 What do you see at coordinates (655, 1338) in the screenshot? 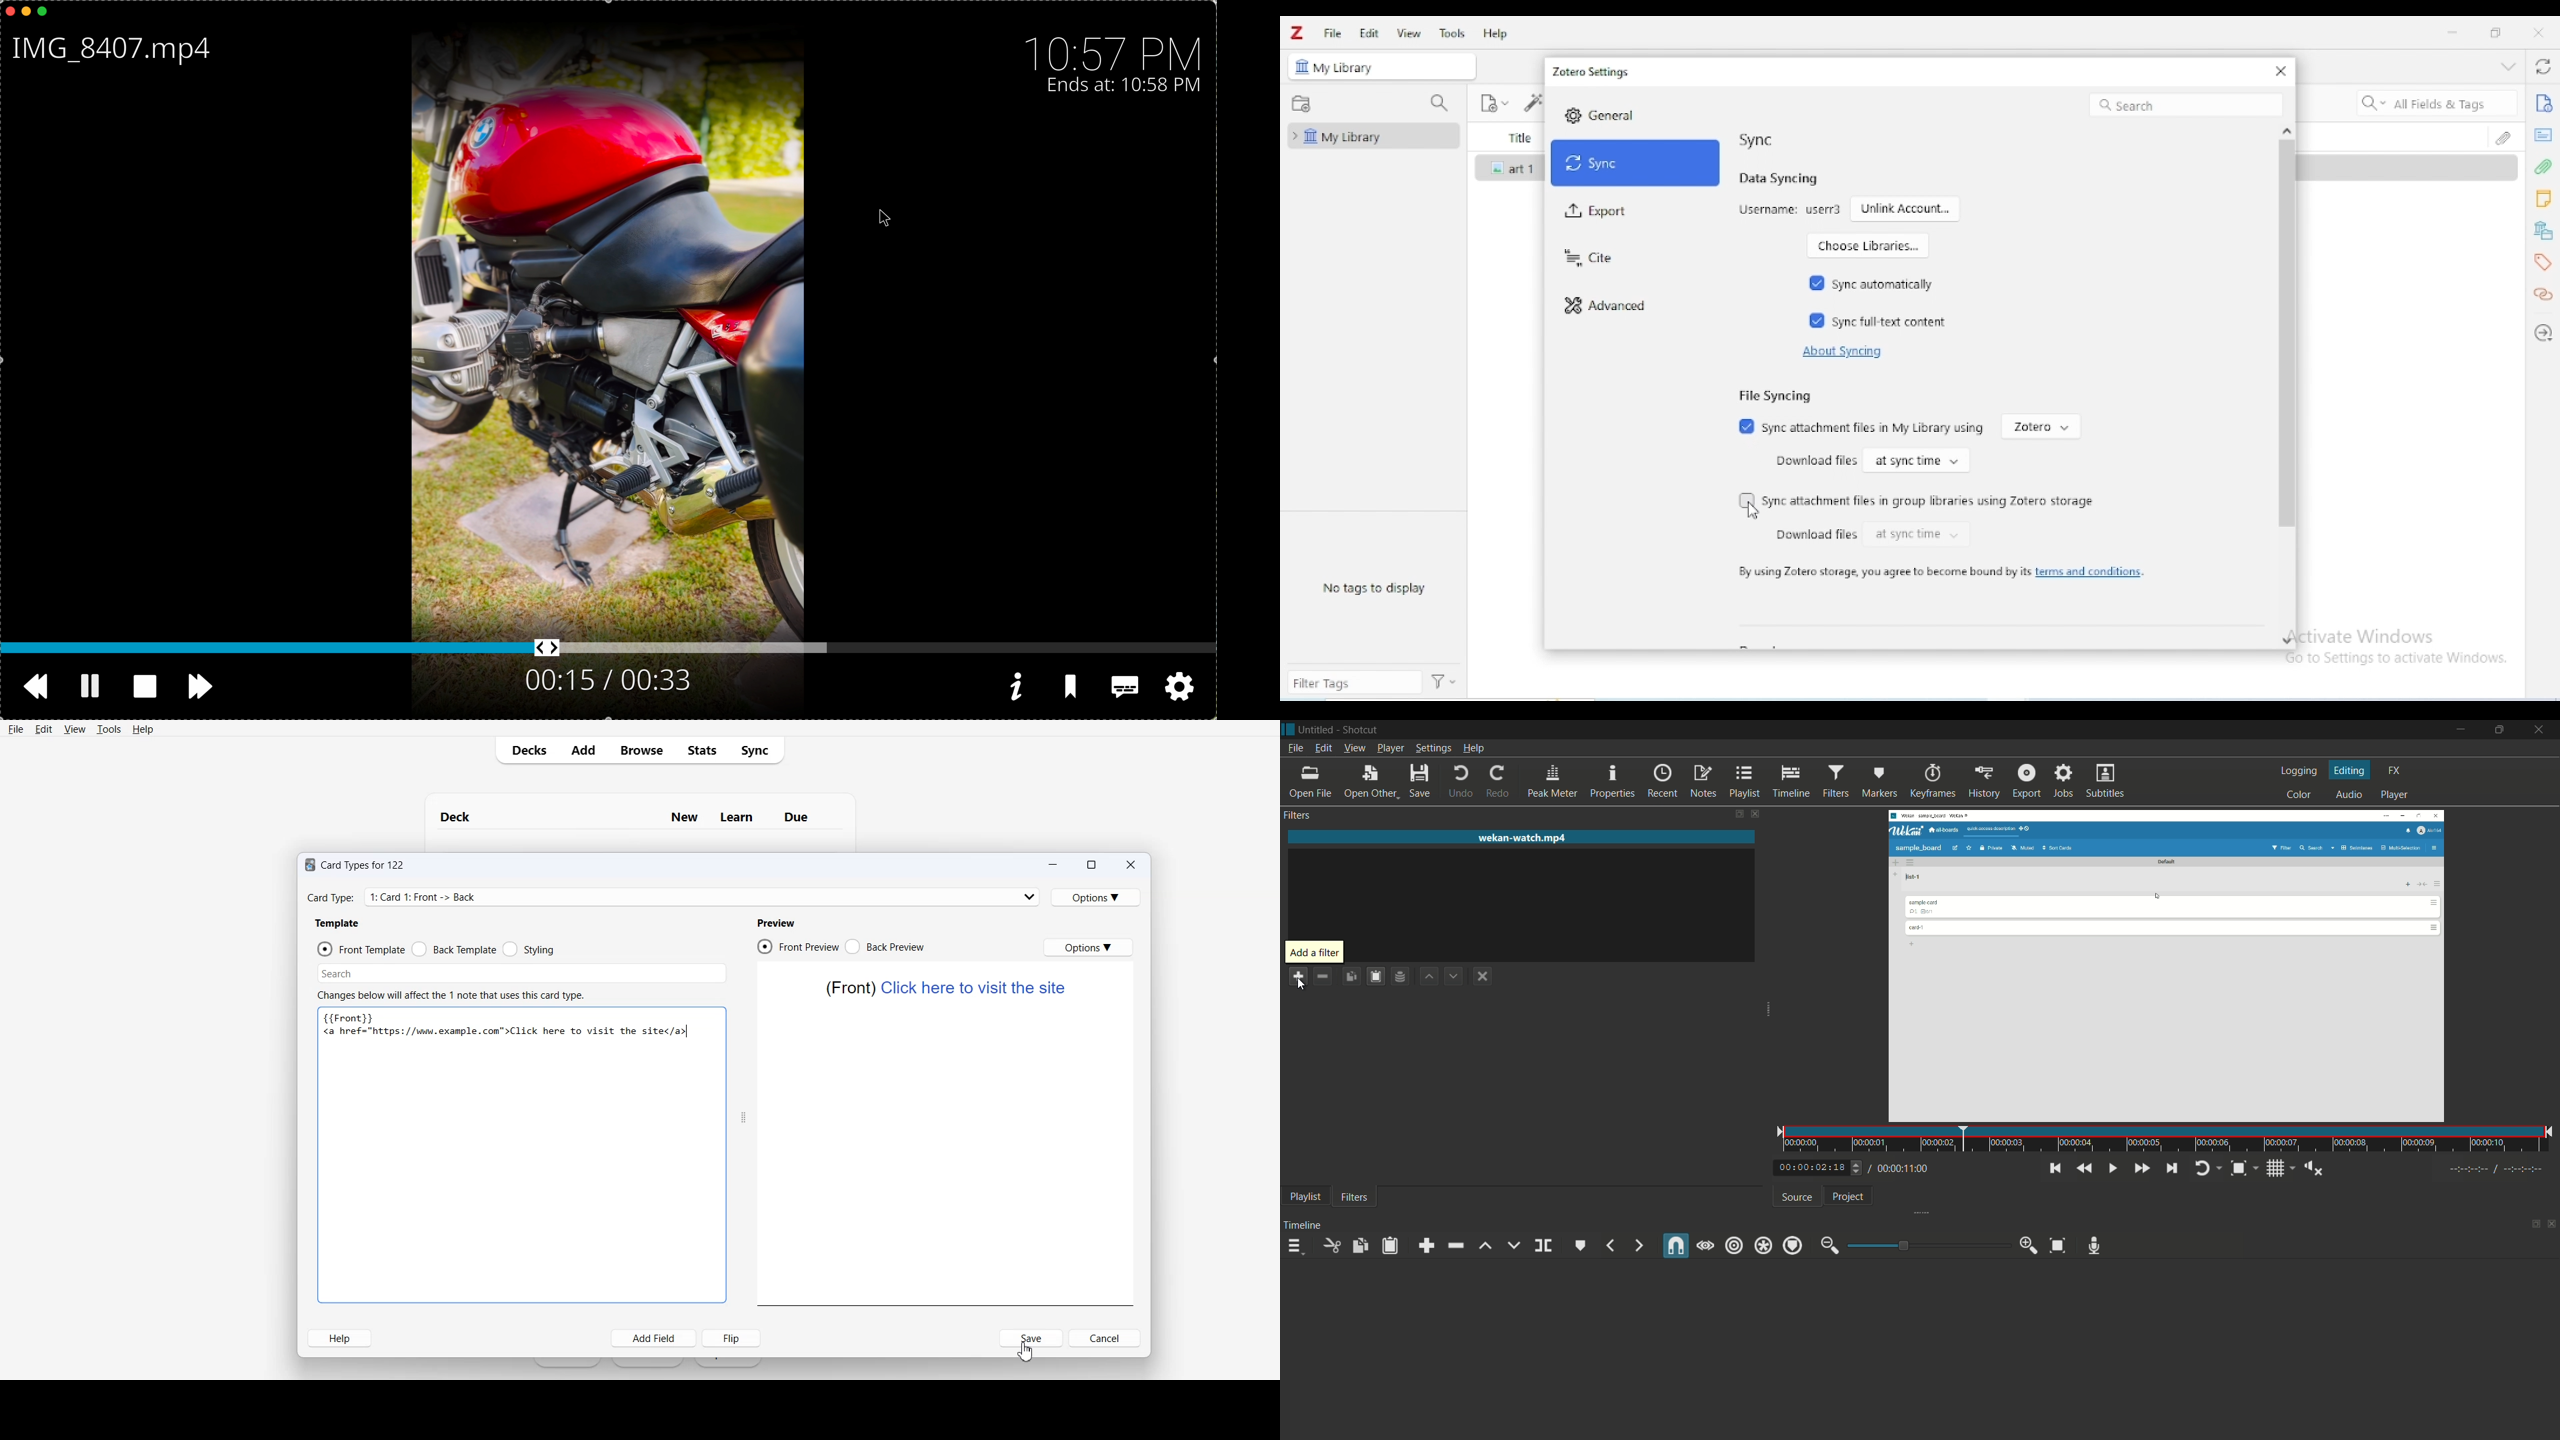
I see `Add Field` at bounding box center [655, 1338].